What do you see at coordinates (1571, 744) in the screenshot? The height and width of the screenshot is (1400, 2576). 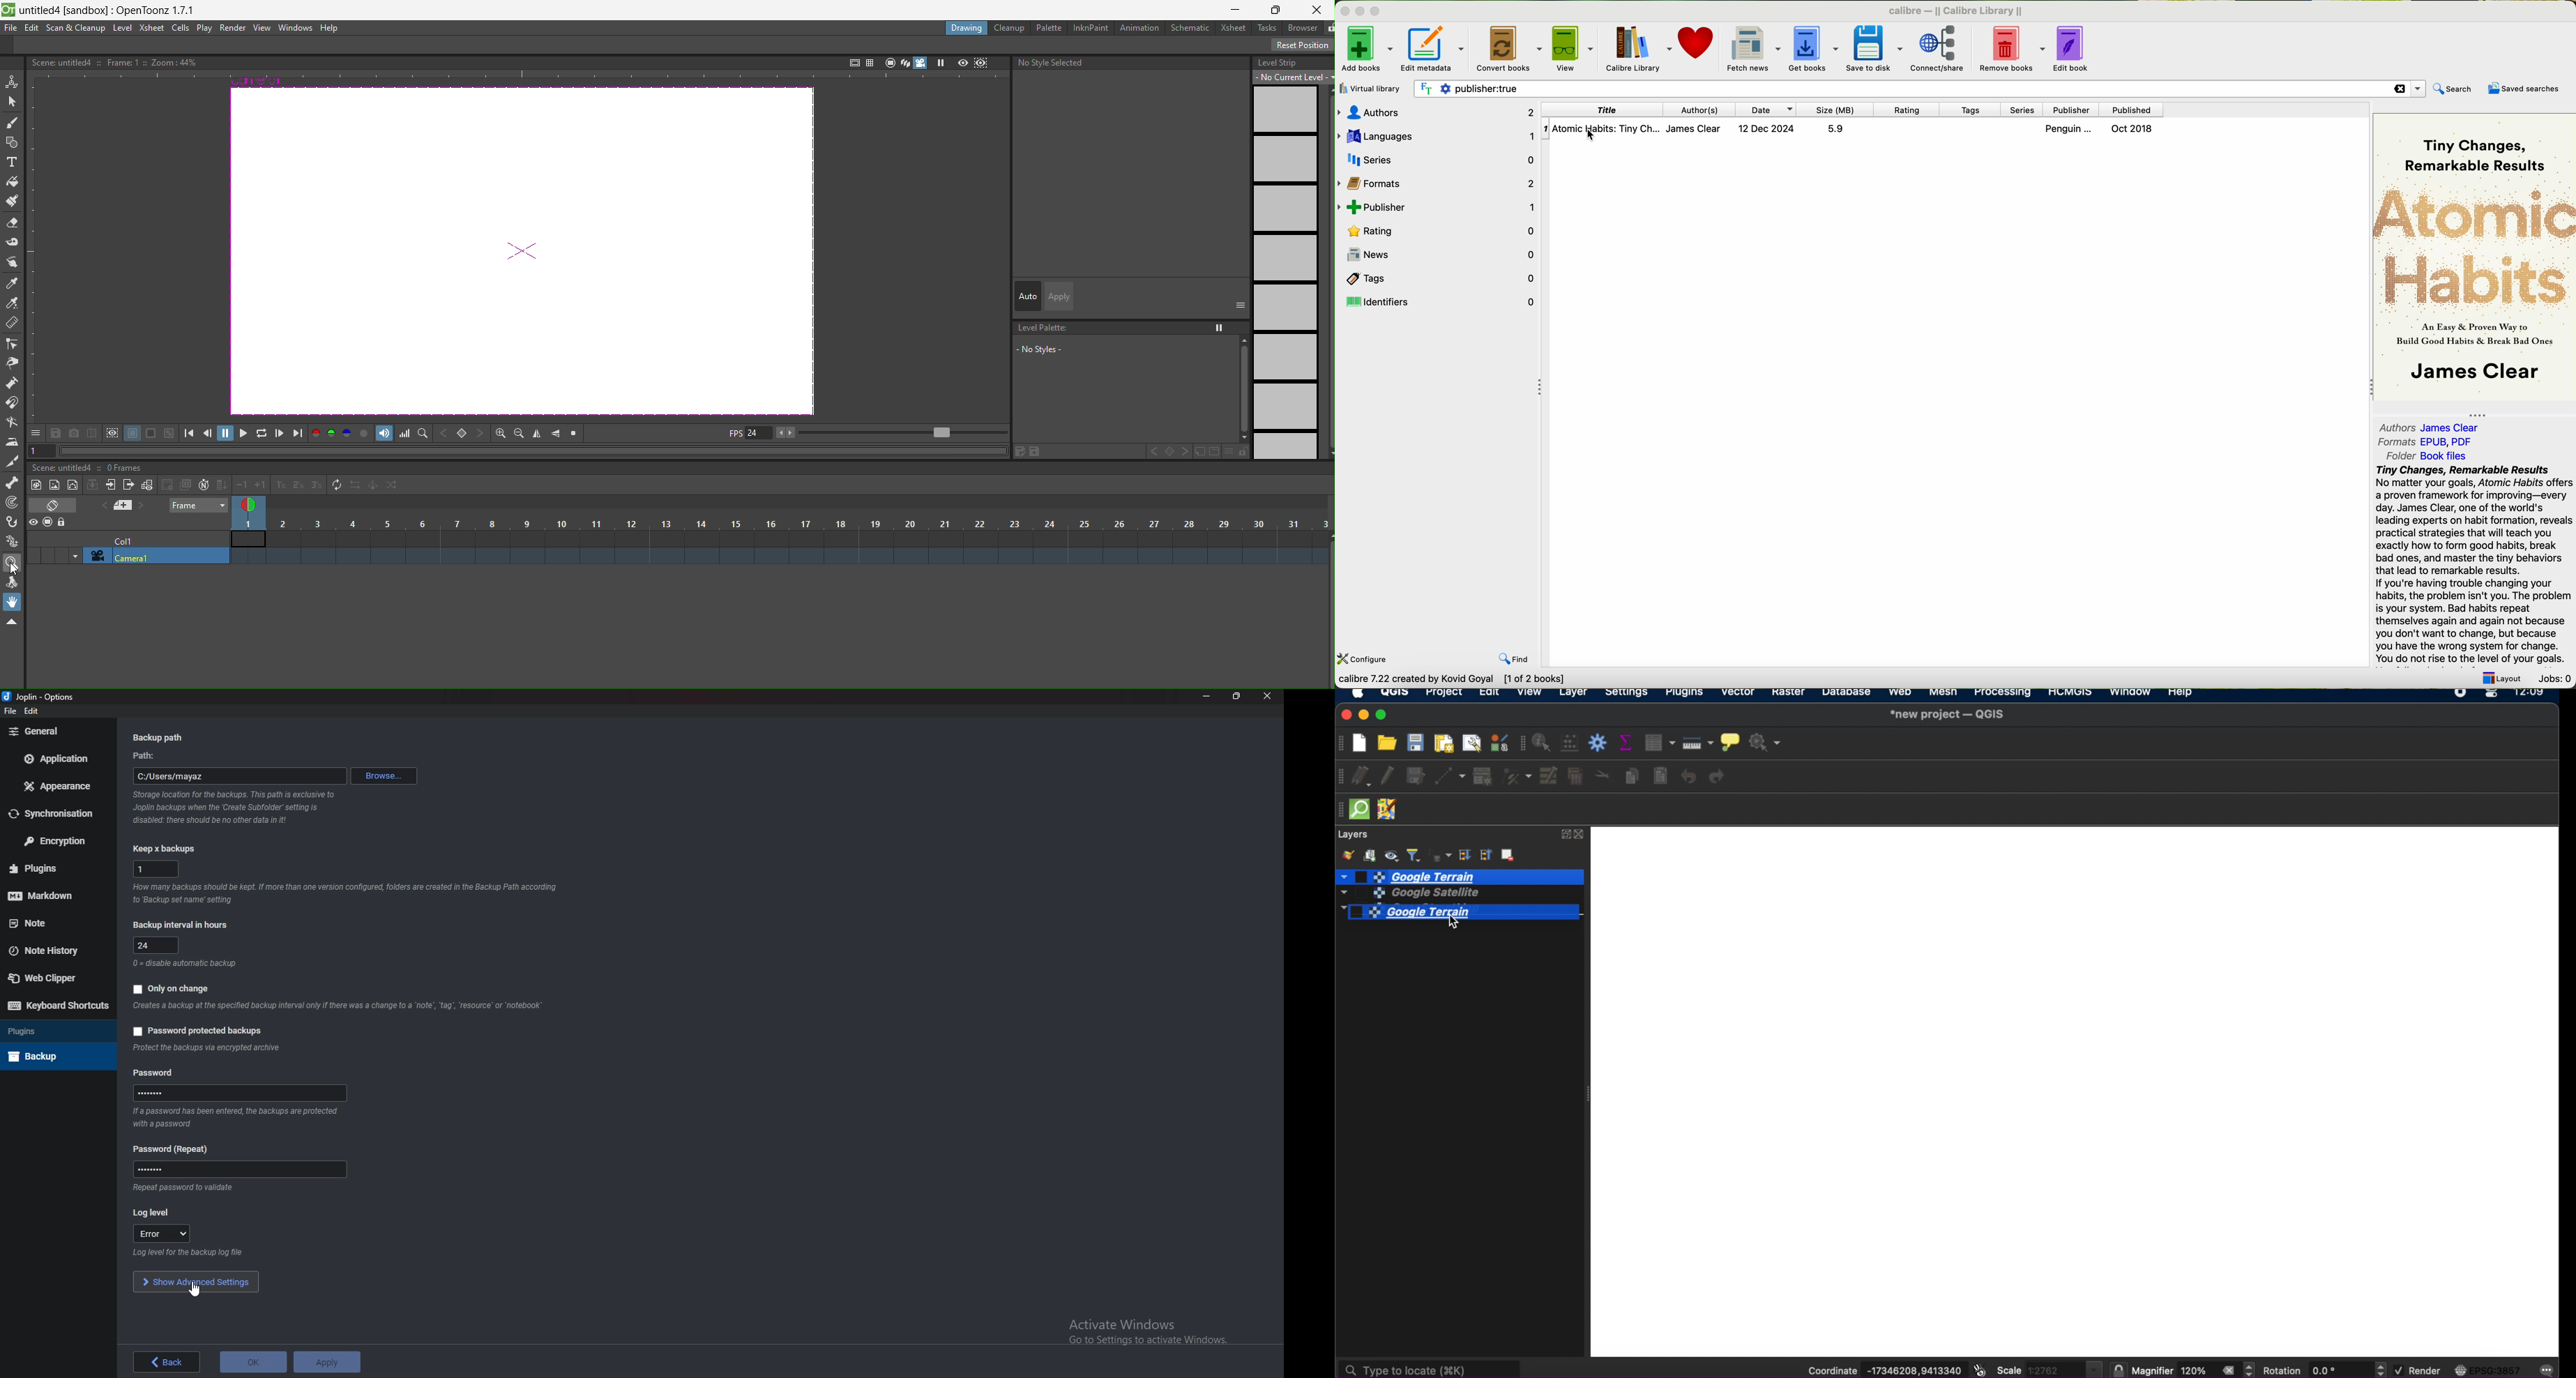 I see `open field calculator` at bounding box center [1571, 744].